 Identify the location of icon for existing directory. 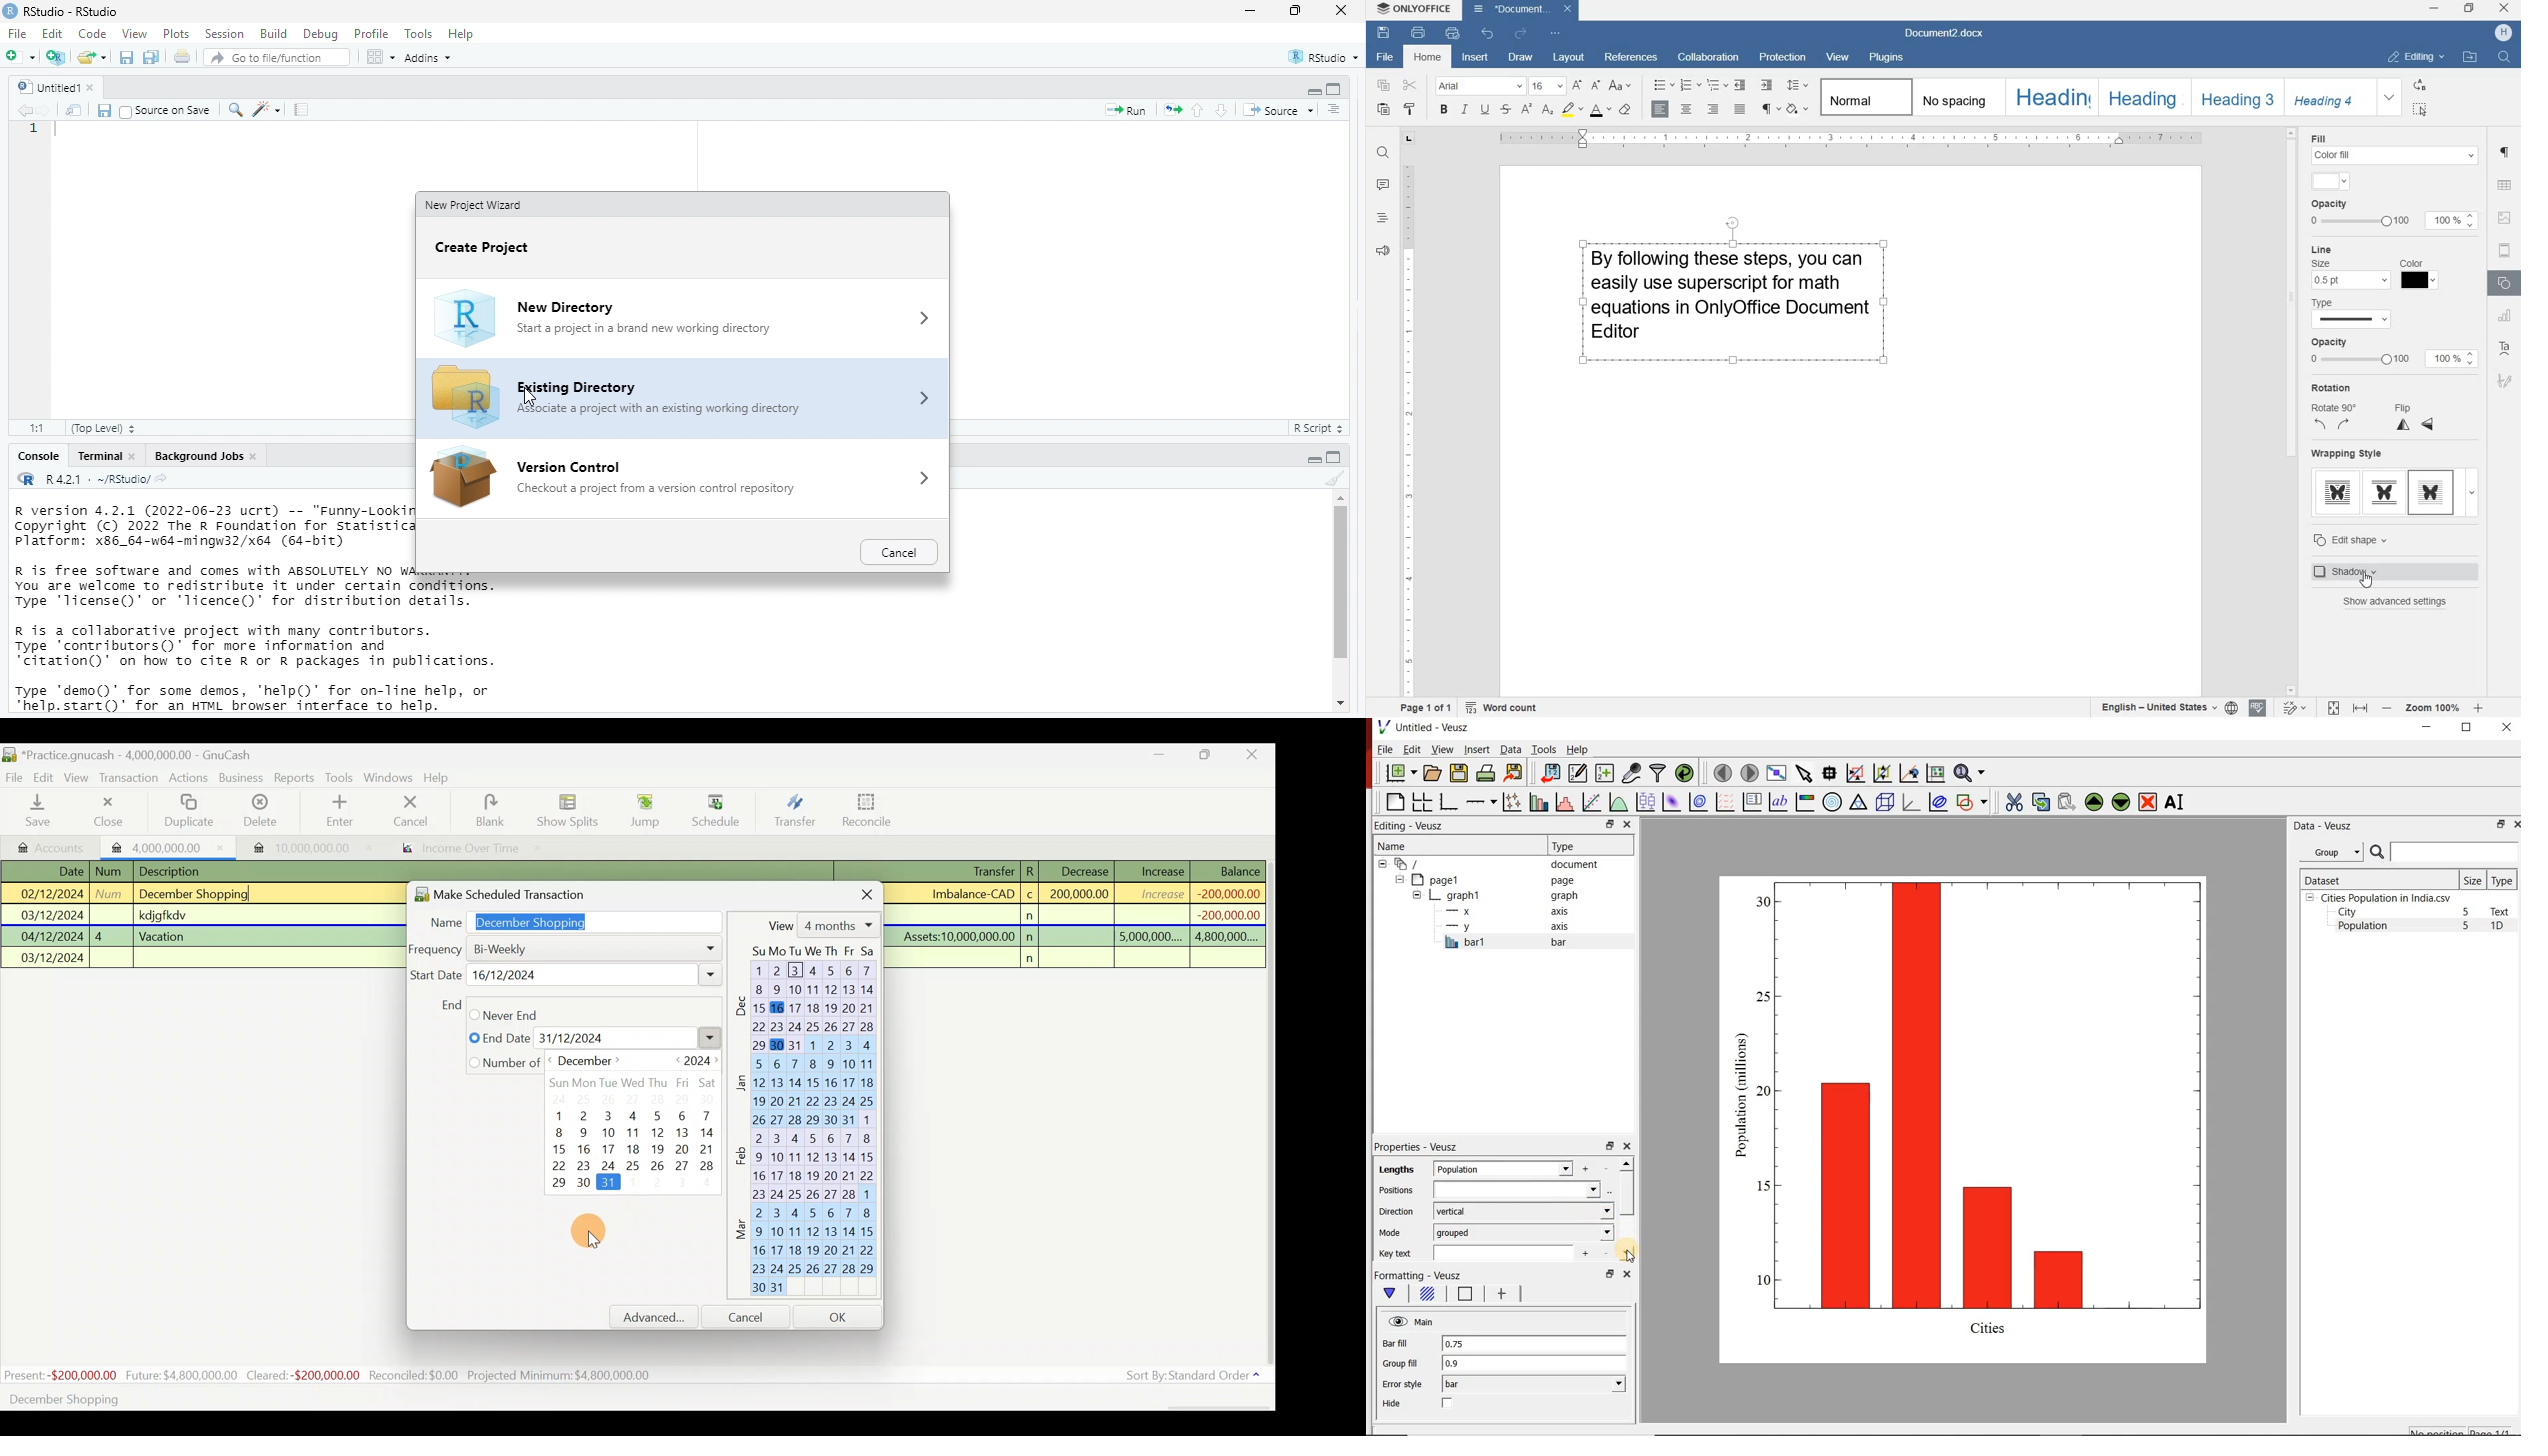
(457, 395).